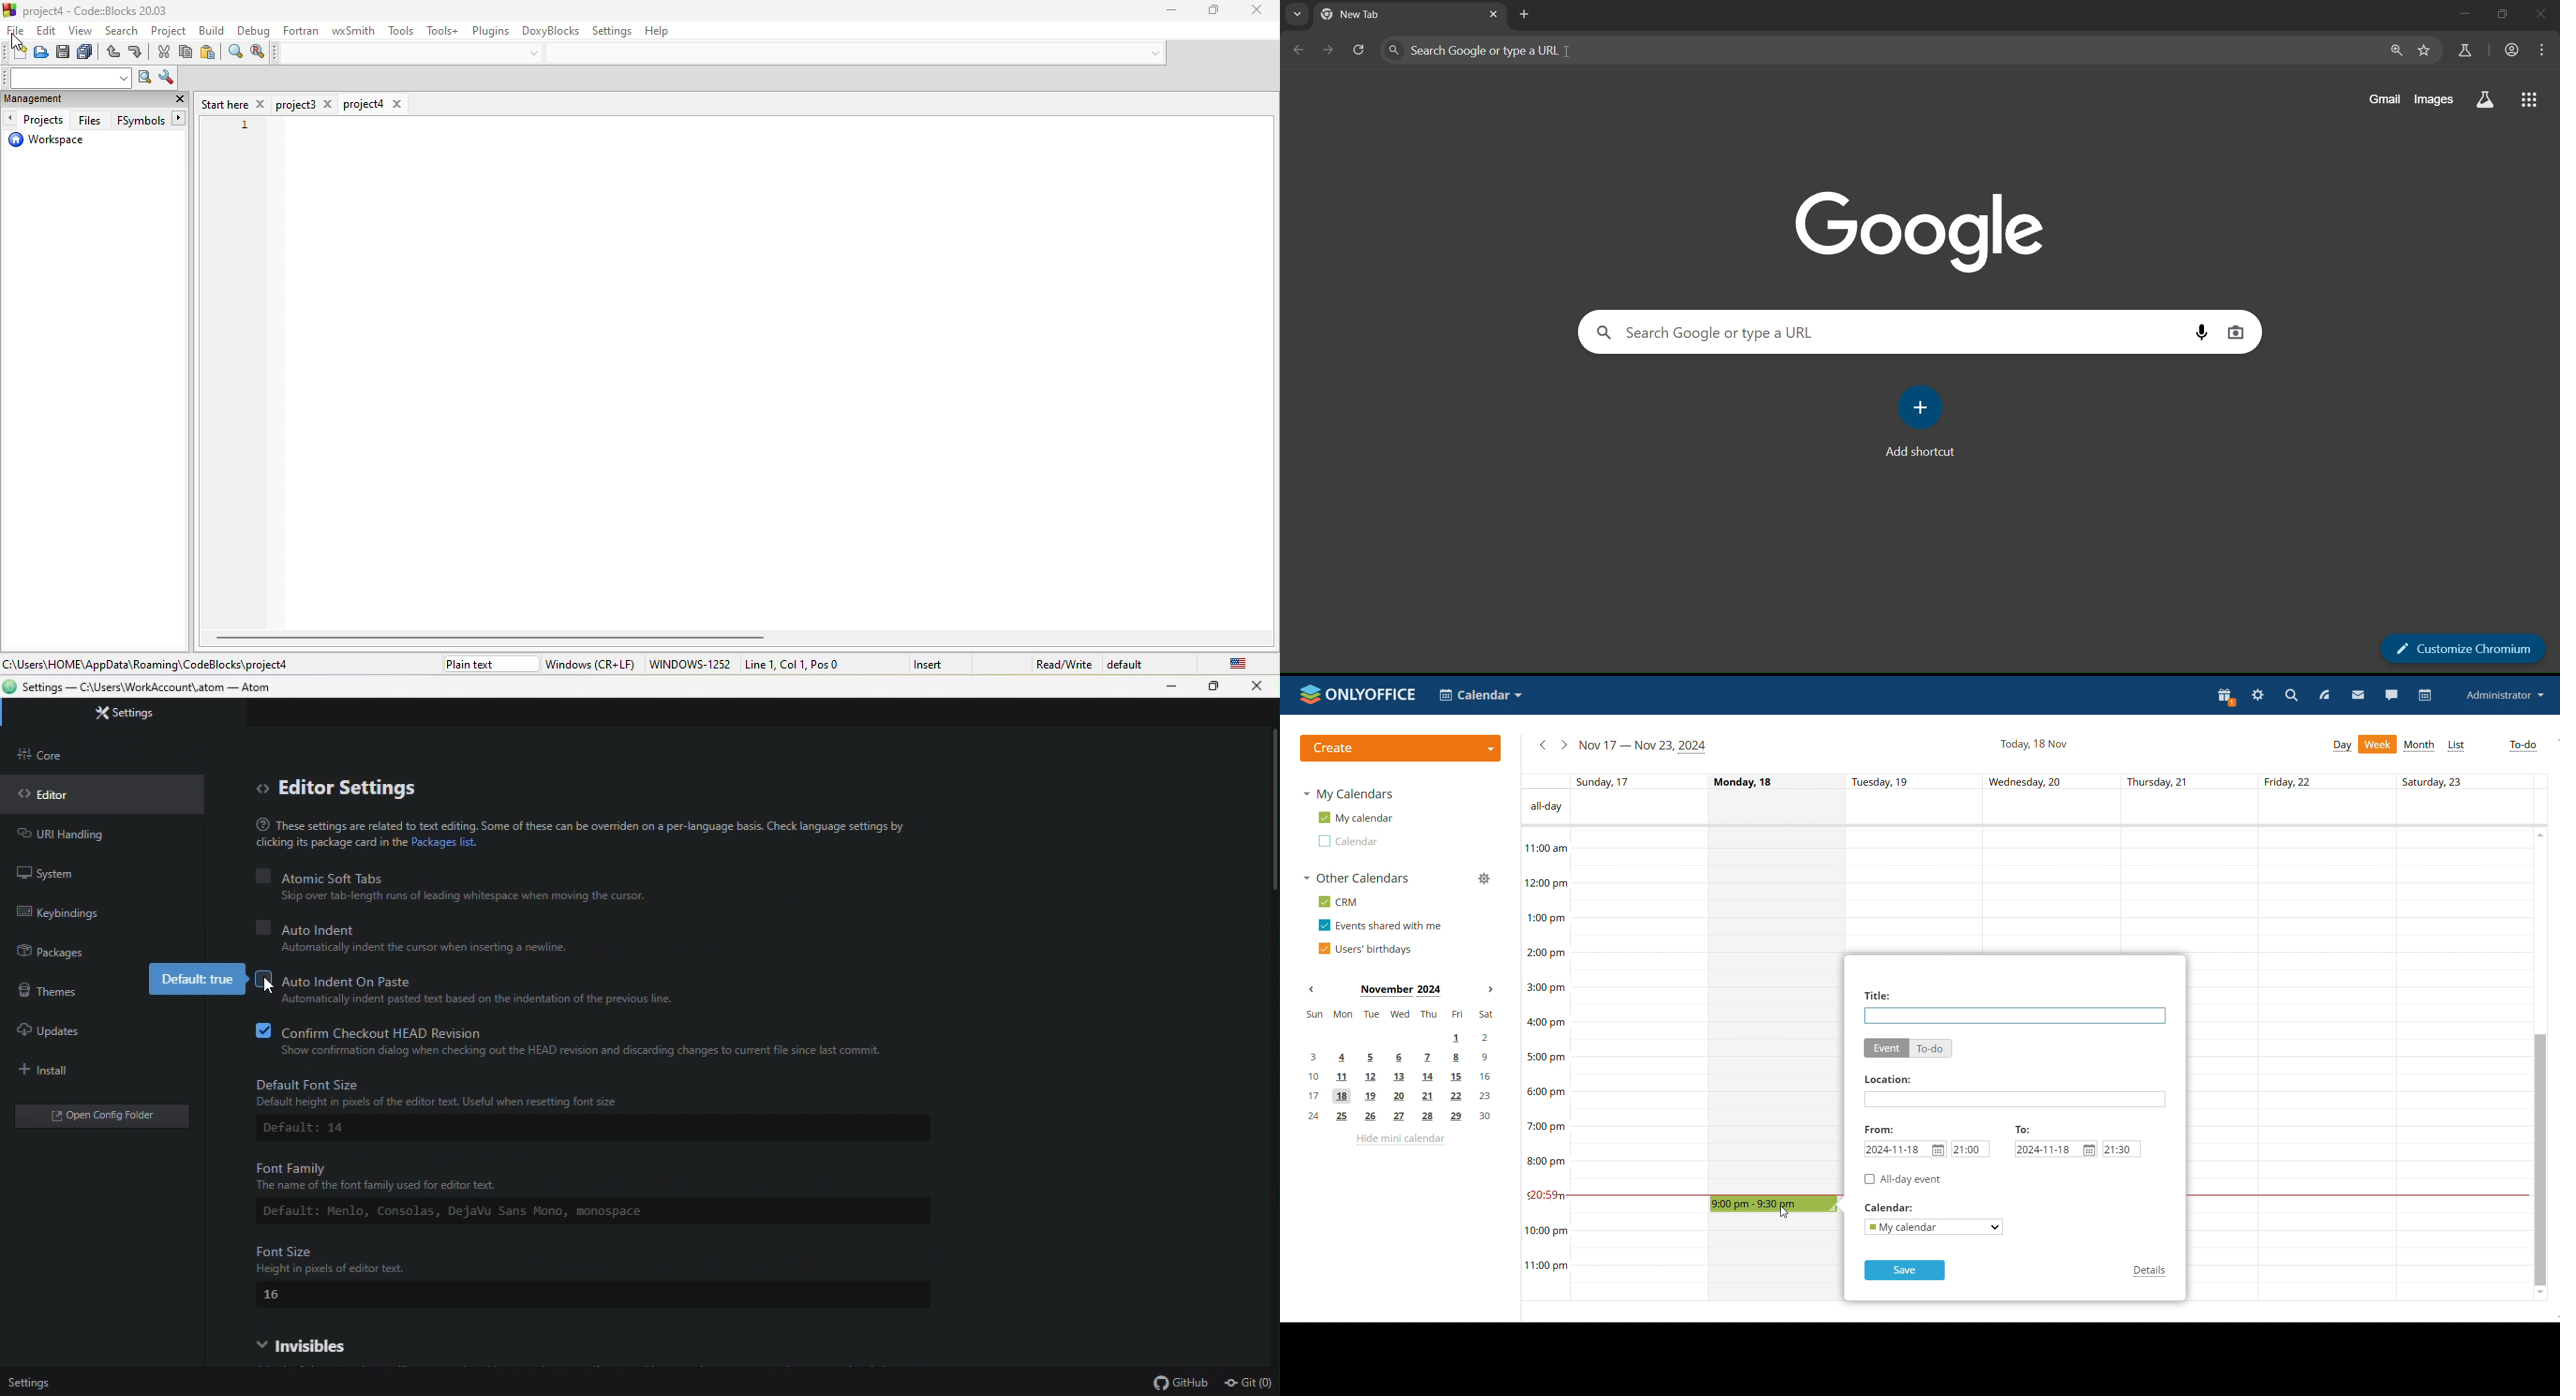  Describe the element at coordinates (2155, 890) in the screenshot. I see `thursday time slot` at that location.